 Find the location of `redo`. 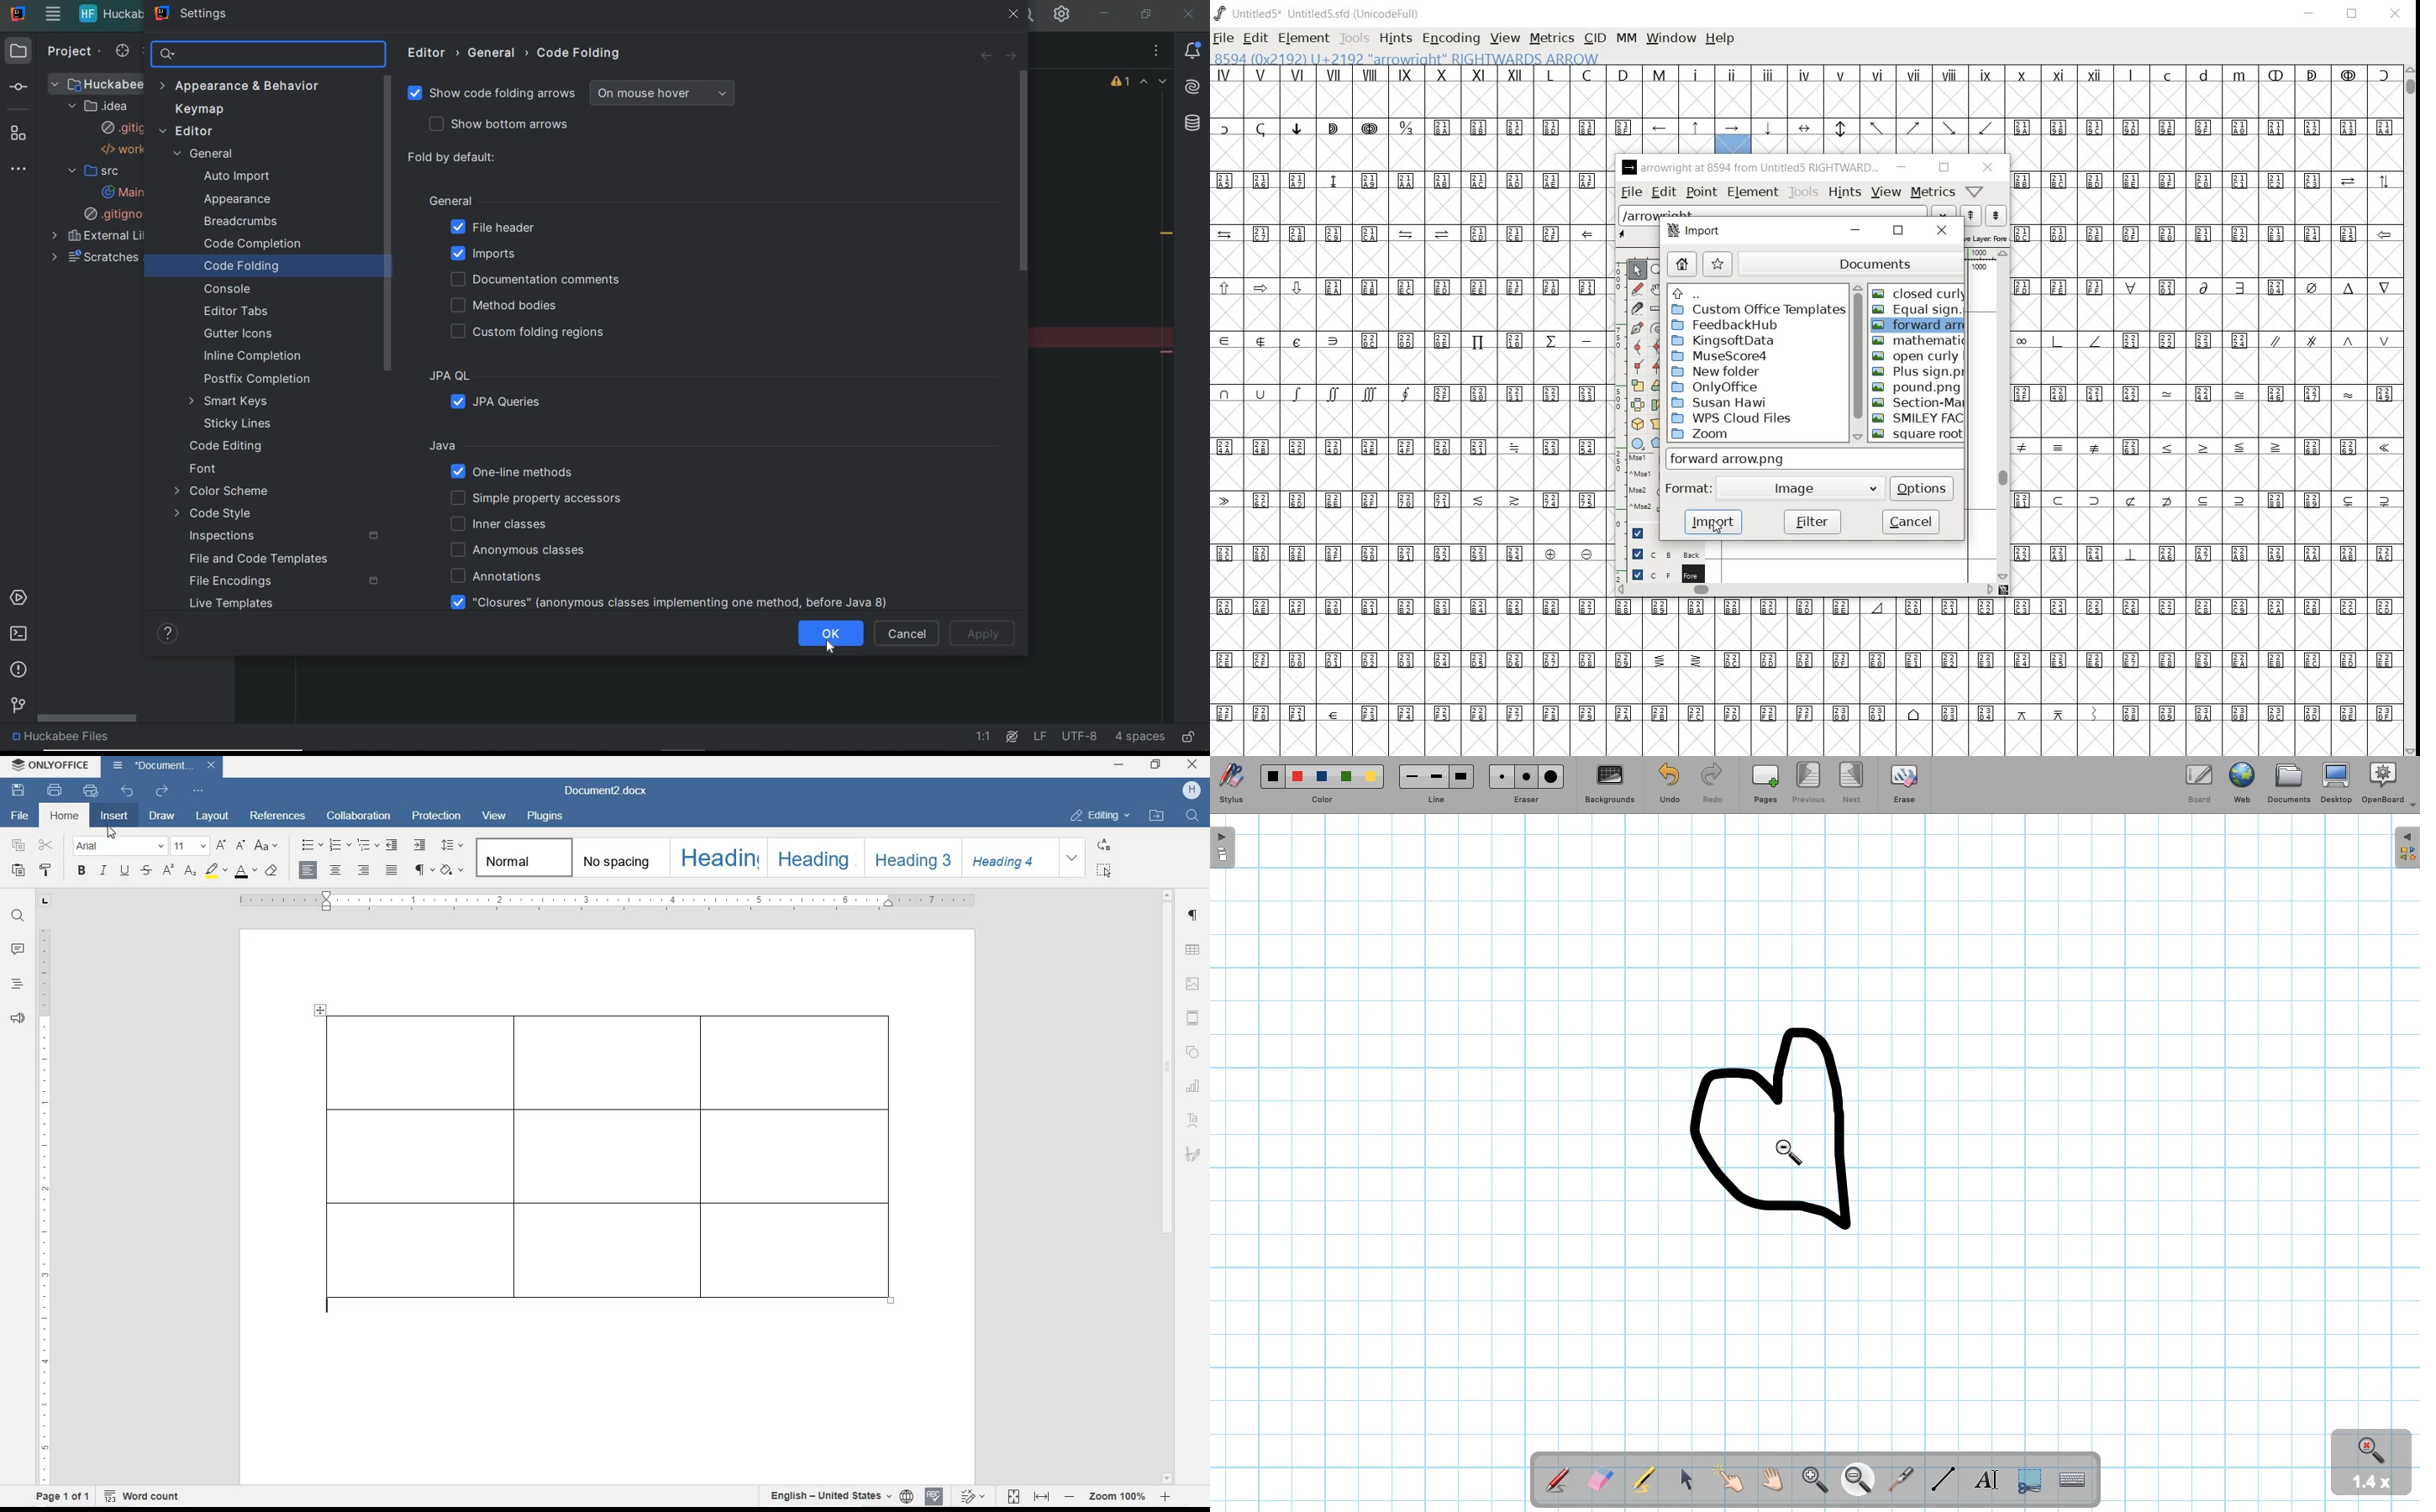

redo is located at coordinates (162, 792).